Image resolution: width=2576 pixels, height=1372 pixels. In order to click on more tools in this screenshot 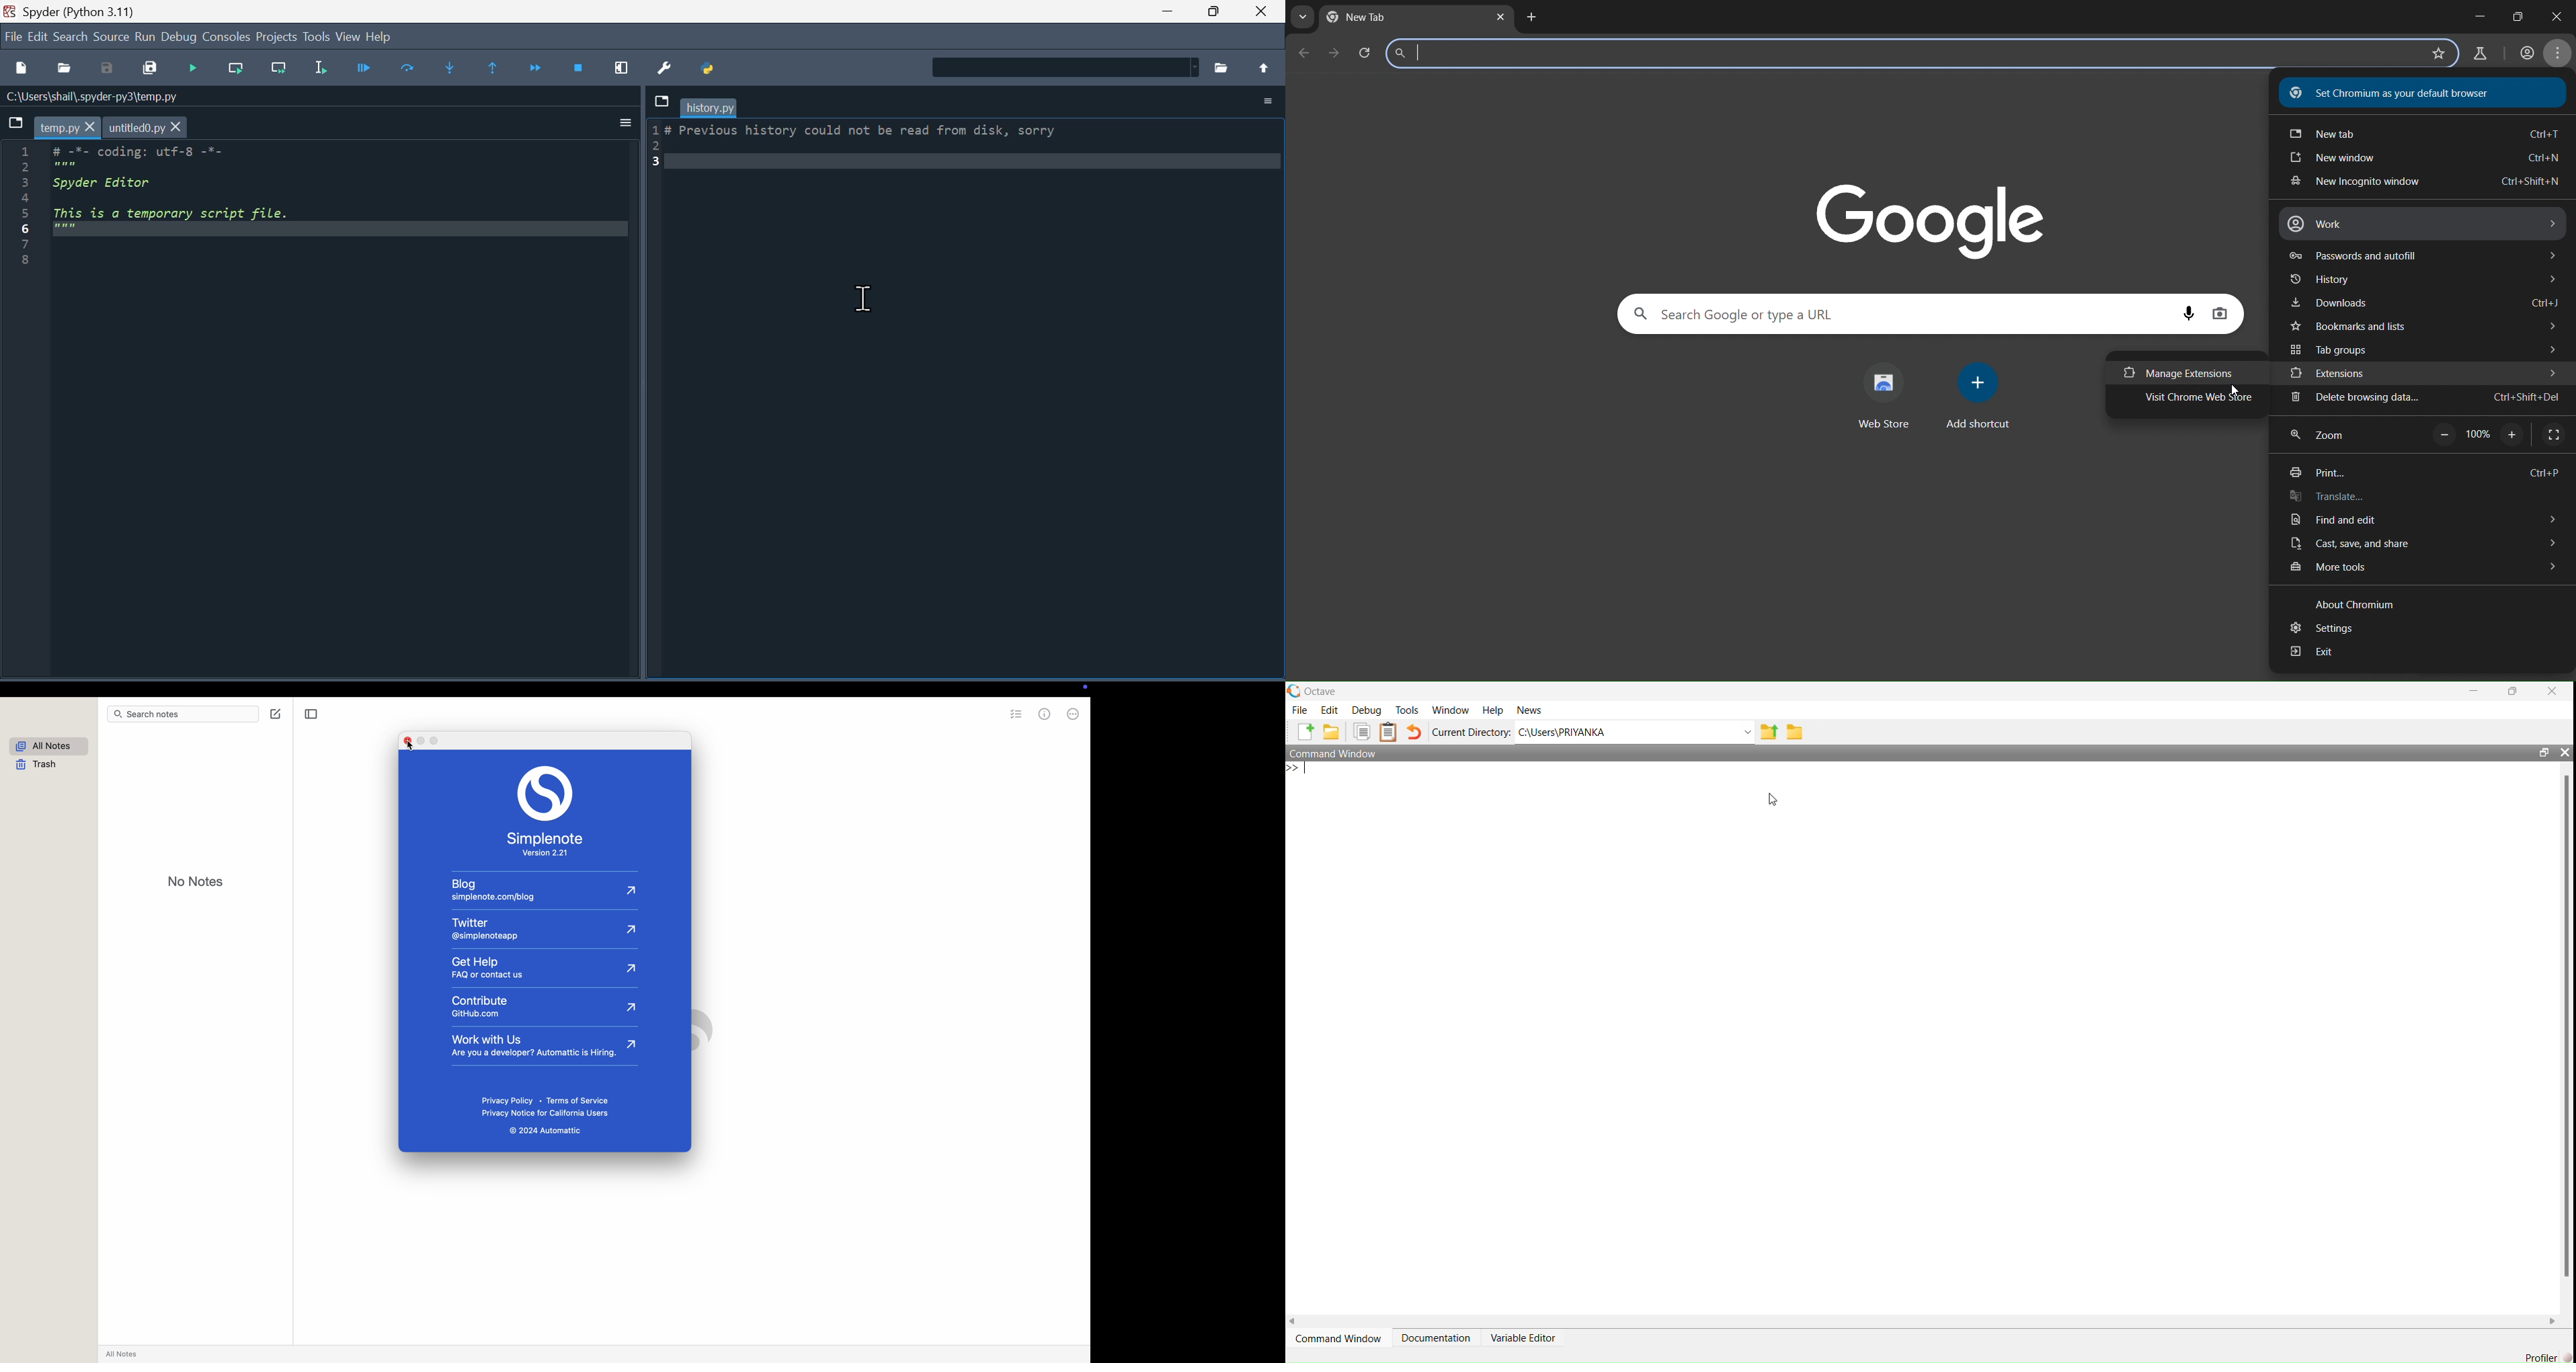, I will do `click(2426, 569)`.